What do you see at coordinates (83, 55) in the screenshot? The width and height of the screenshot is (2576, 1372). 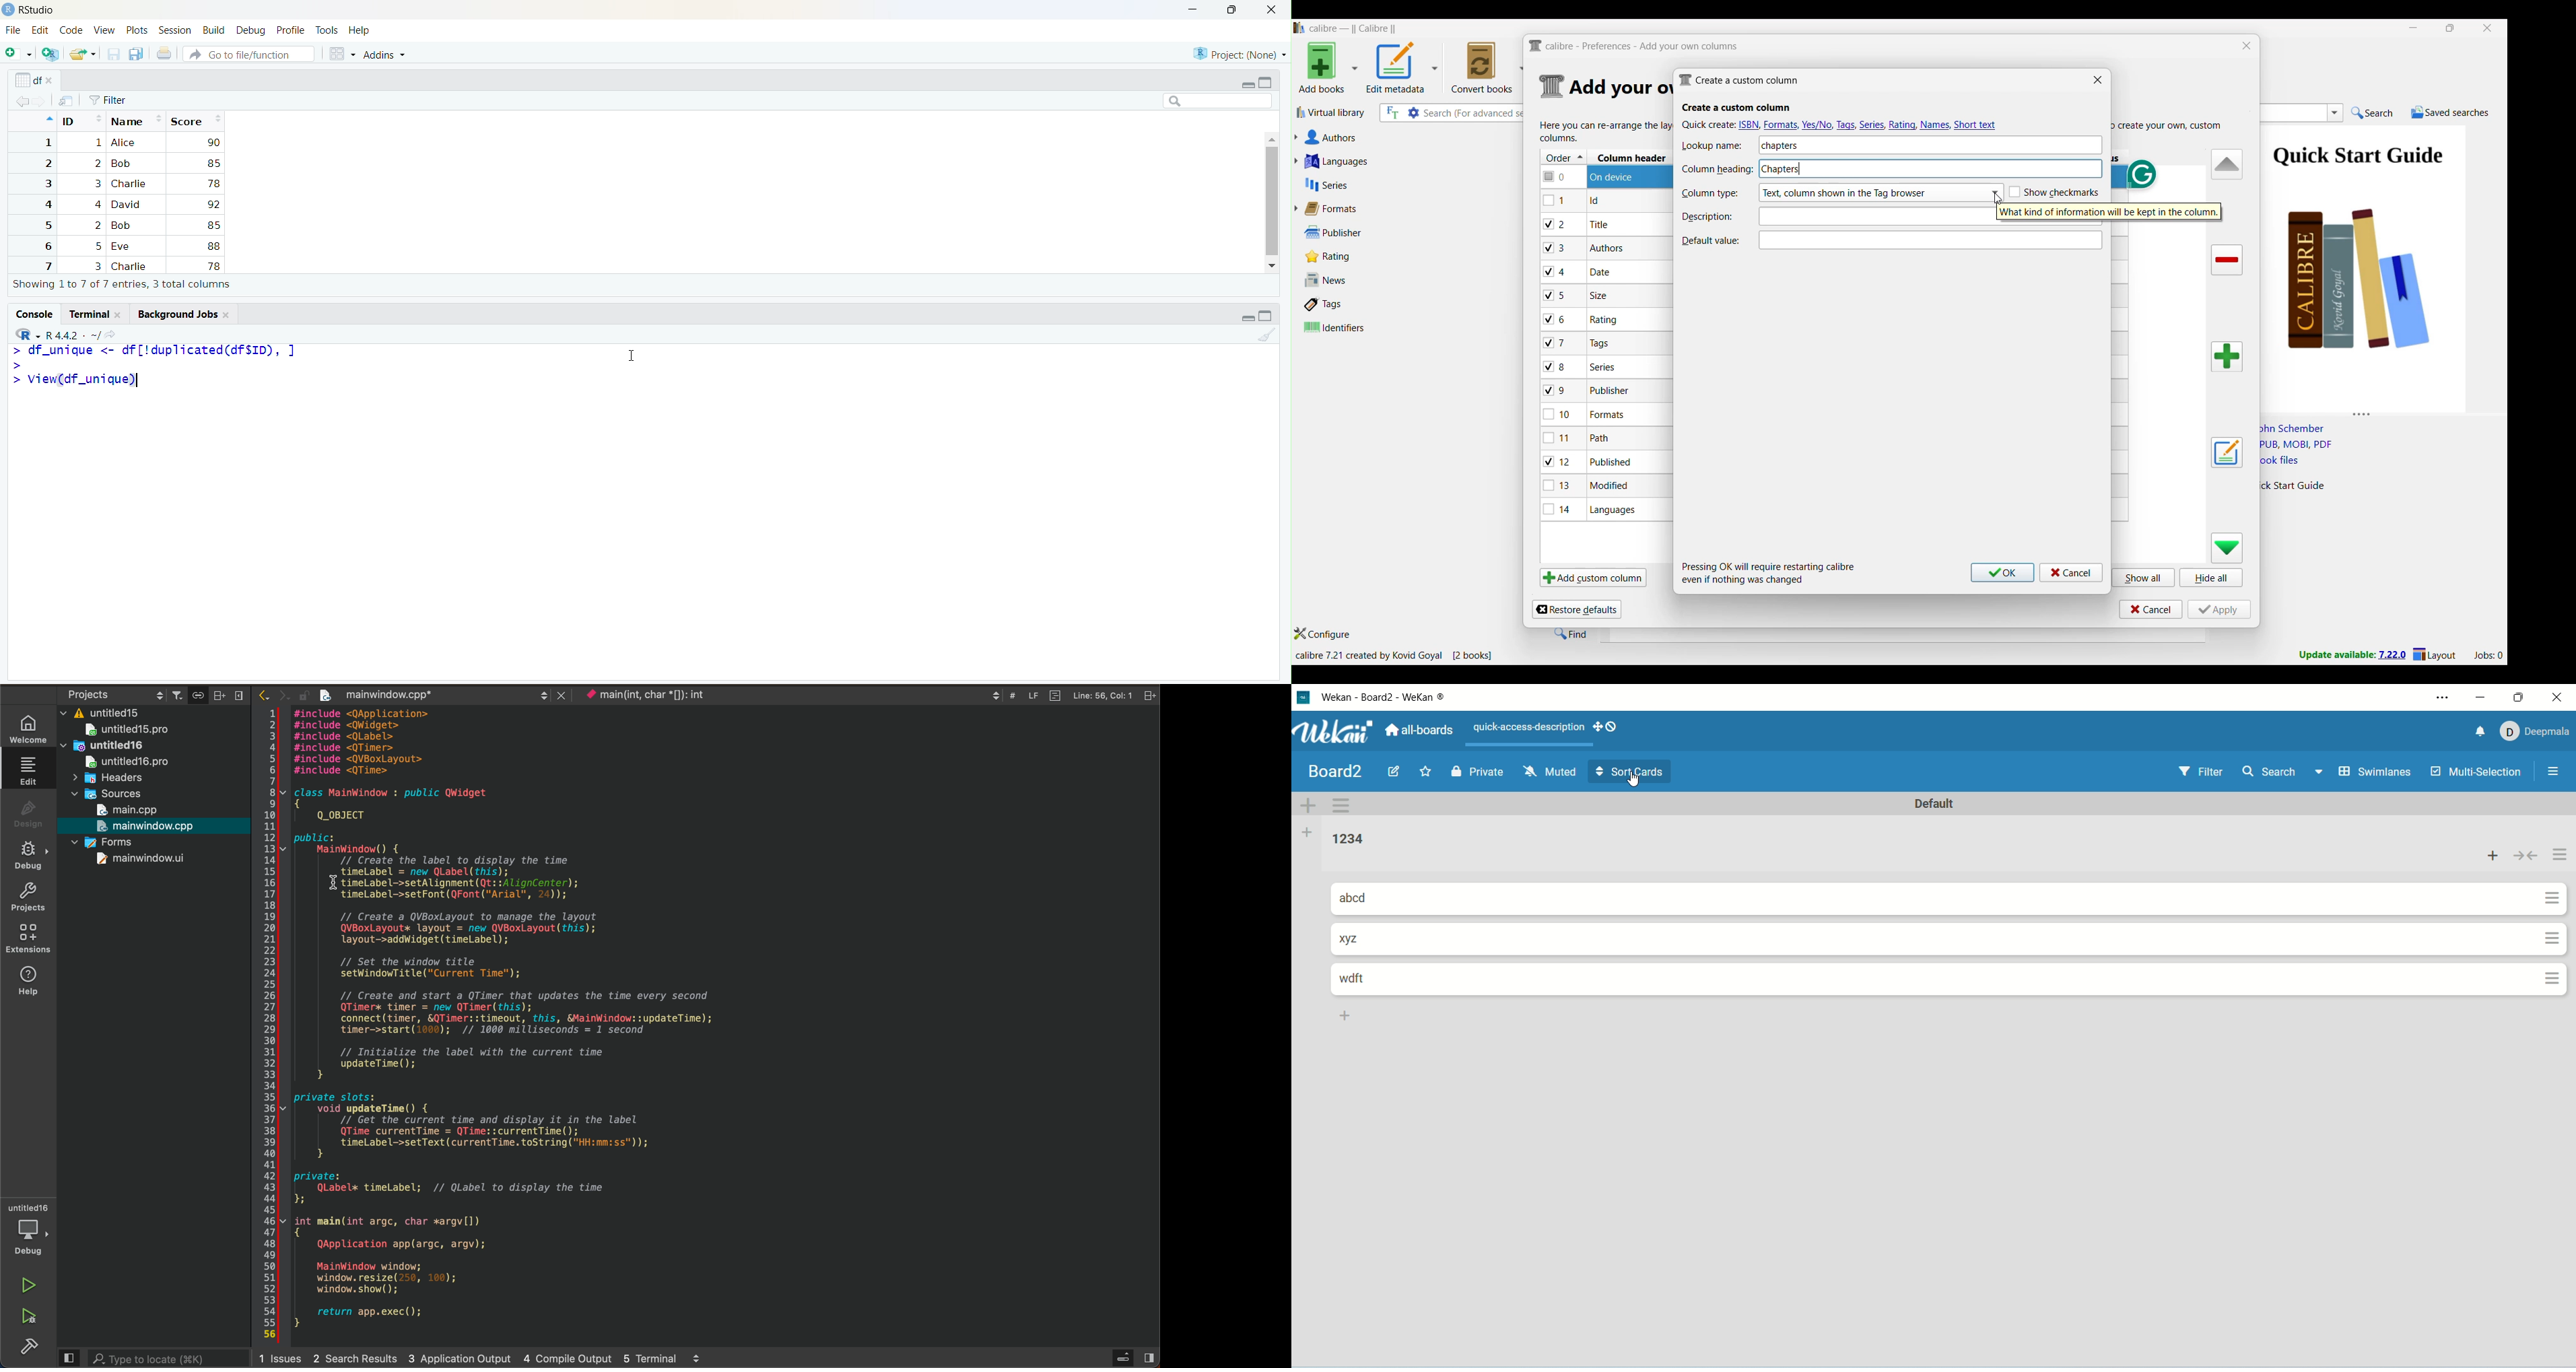 I see `open file` at bounding box center [83, 55].